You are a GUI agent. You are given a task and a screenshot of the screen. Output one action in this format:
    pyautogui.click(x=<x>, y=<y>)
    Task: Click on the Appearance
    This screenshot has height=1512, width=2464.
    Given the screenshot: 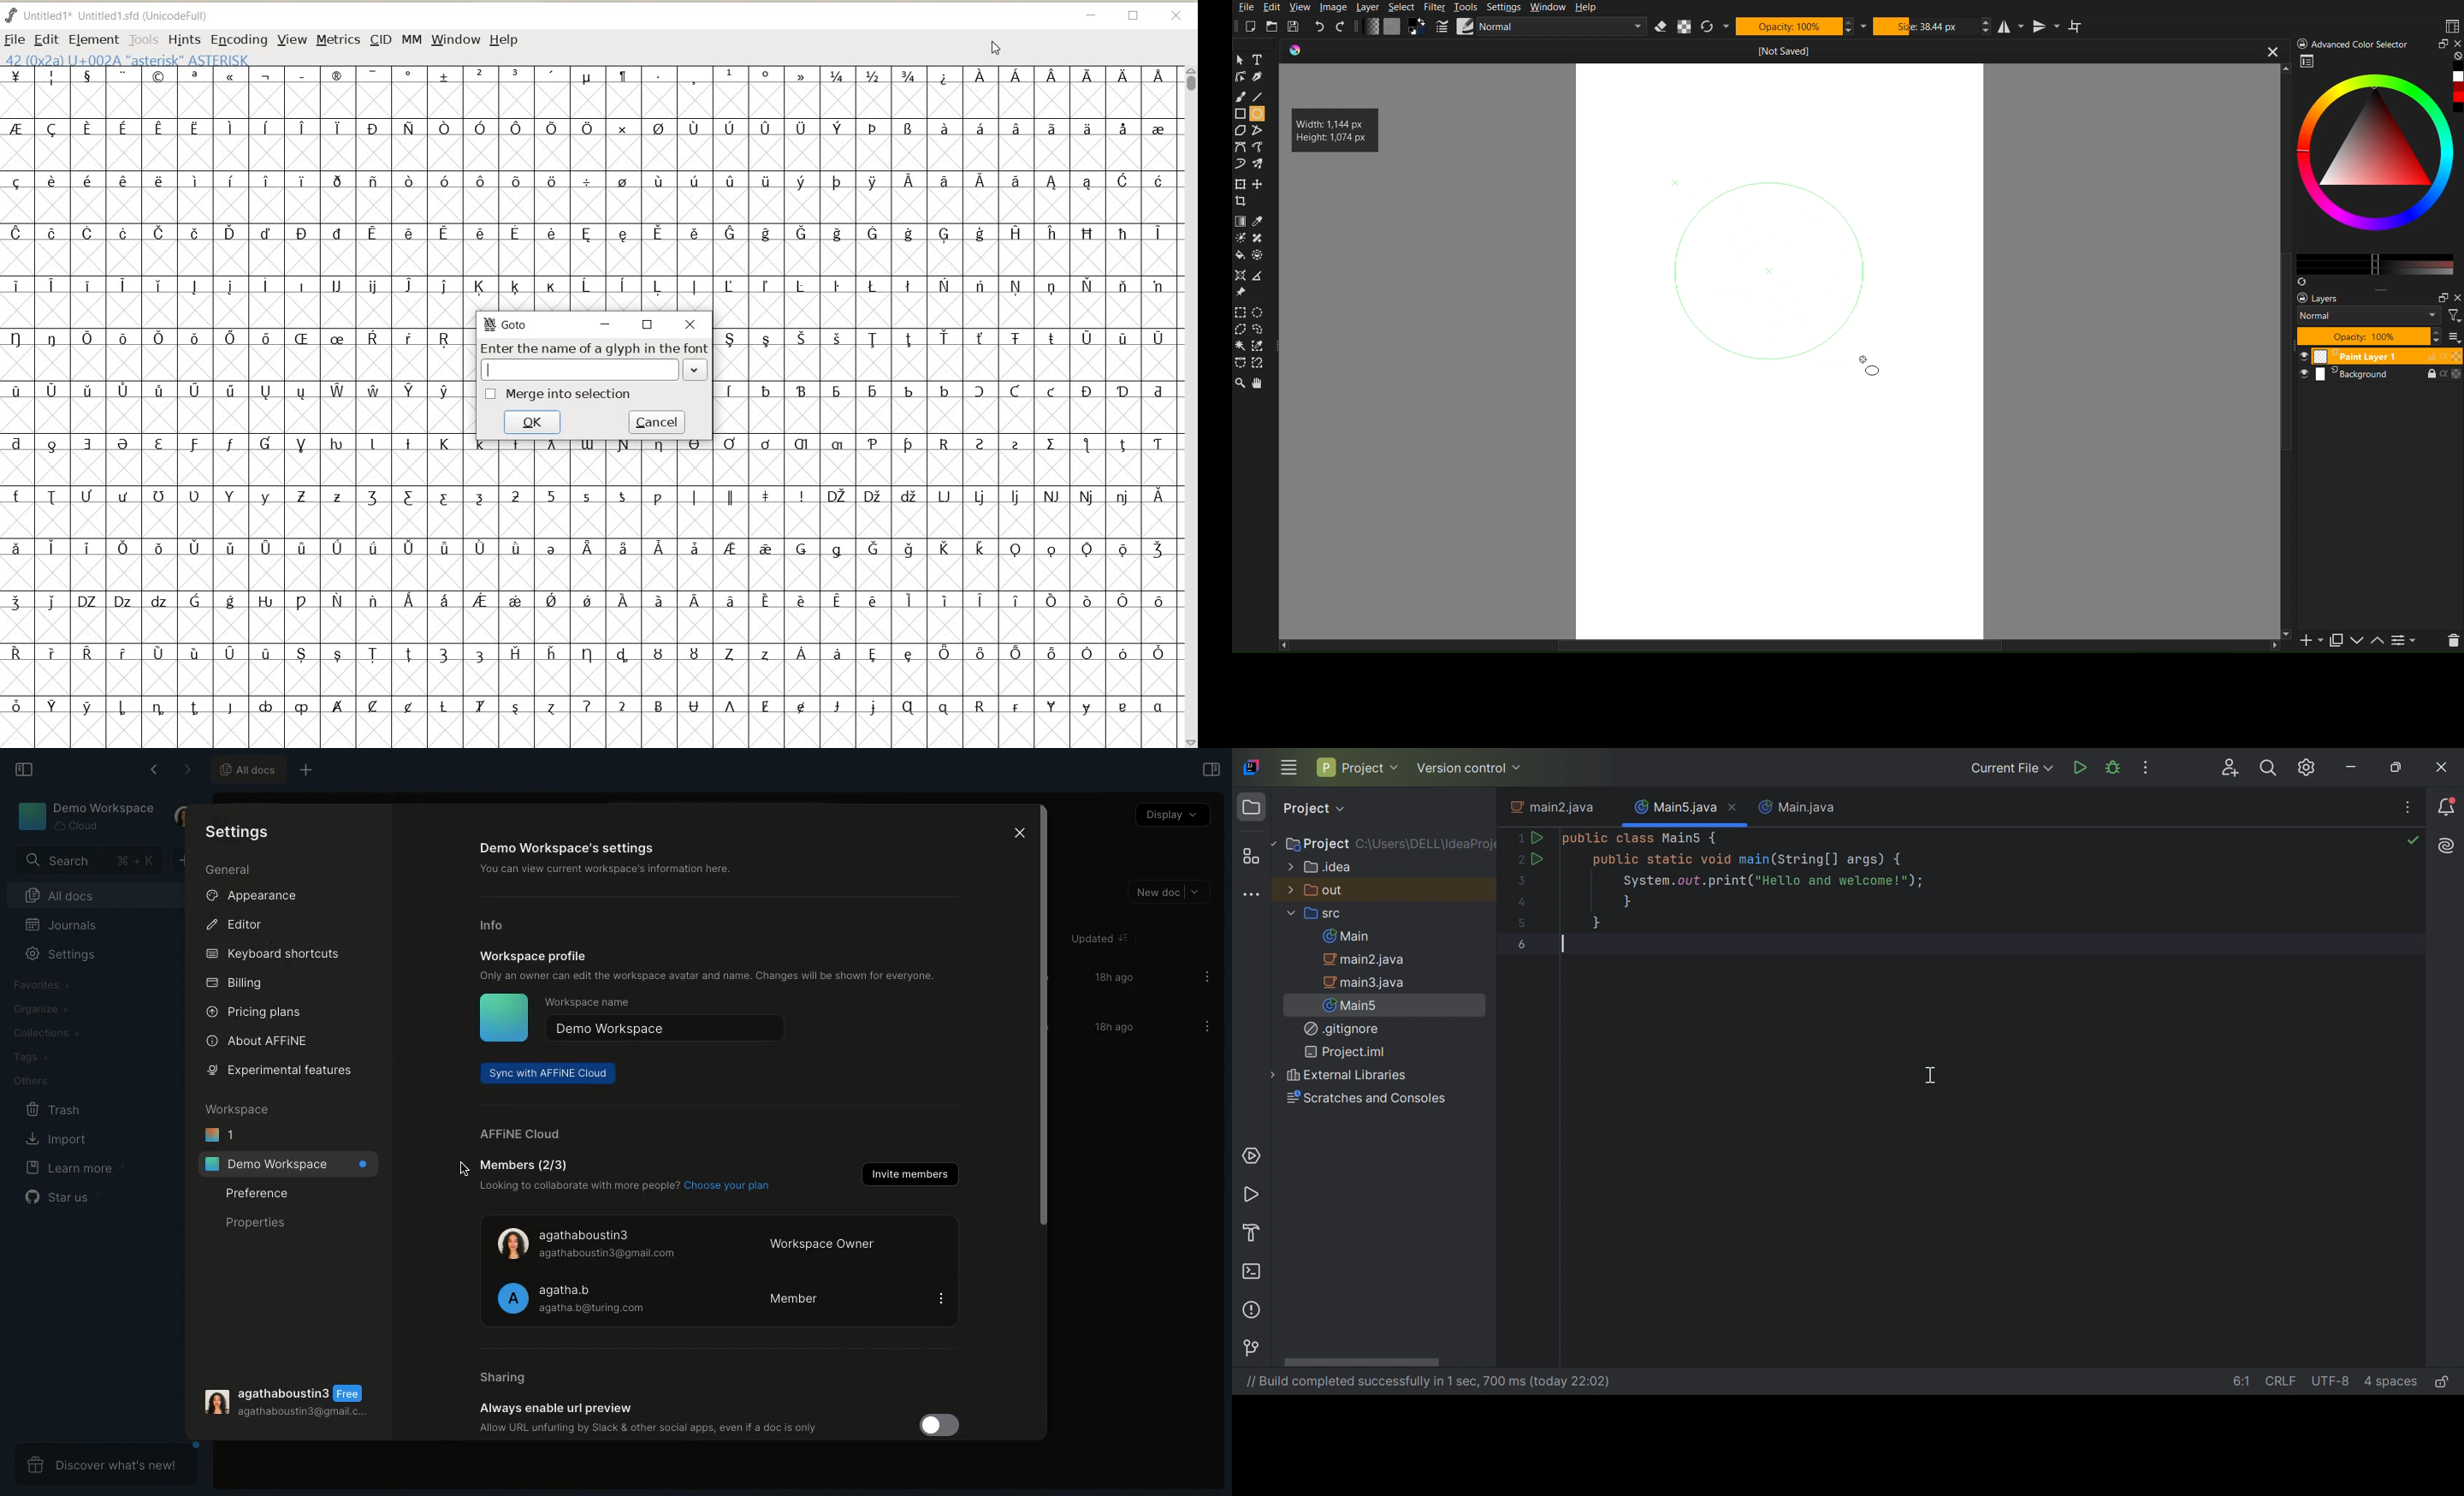 What is the action you would take?
    pyautogui.click(x=251, y=895)
    